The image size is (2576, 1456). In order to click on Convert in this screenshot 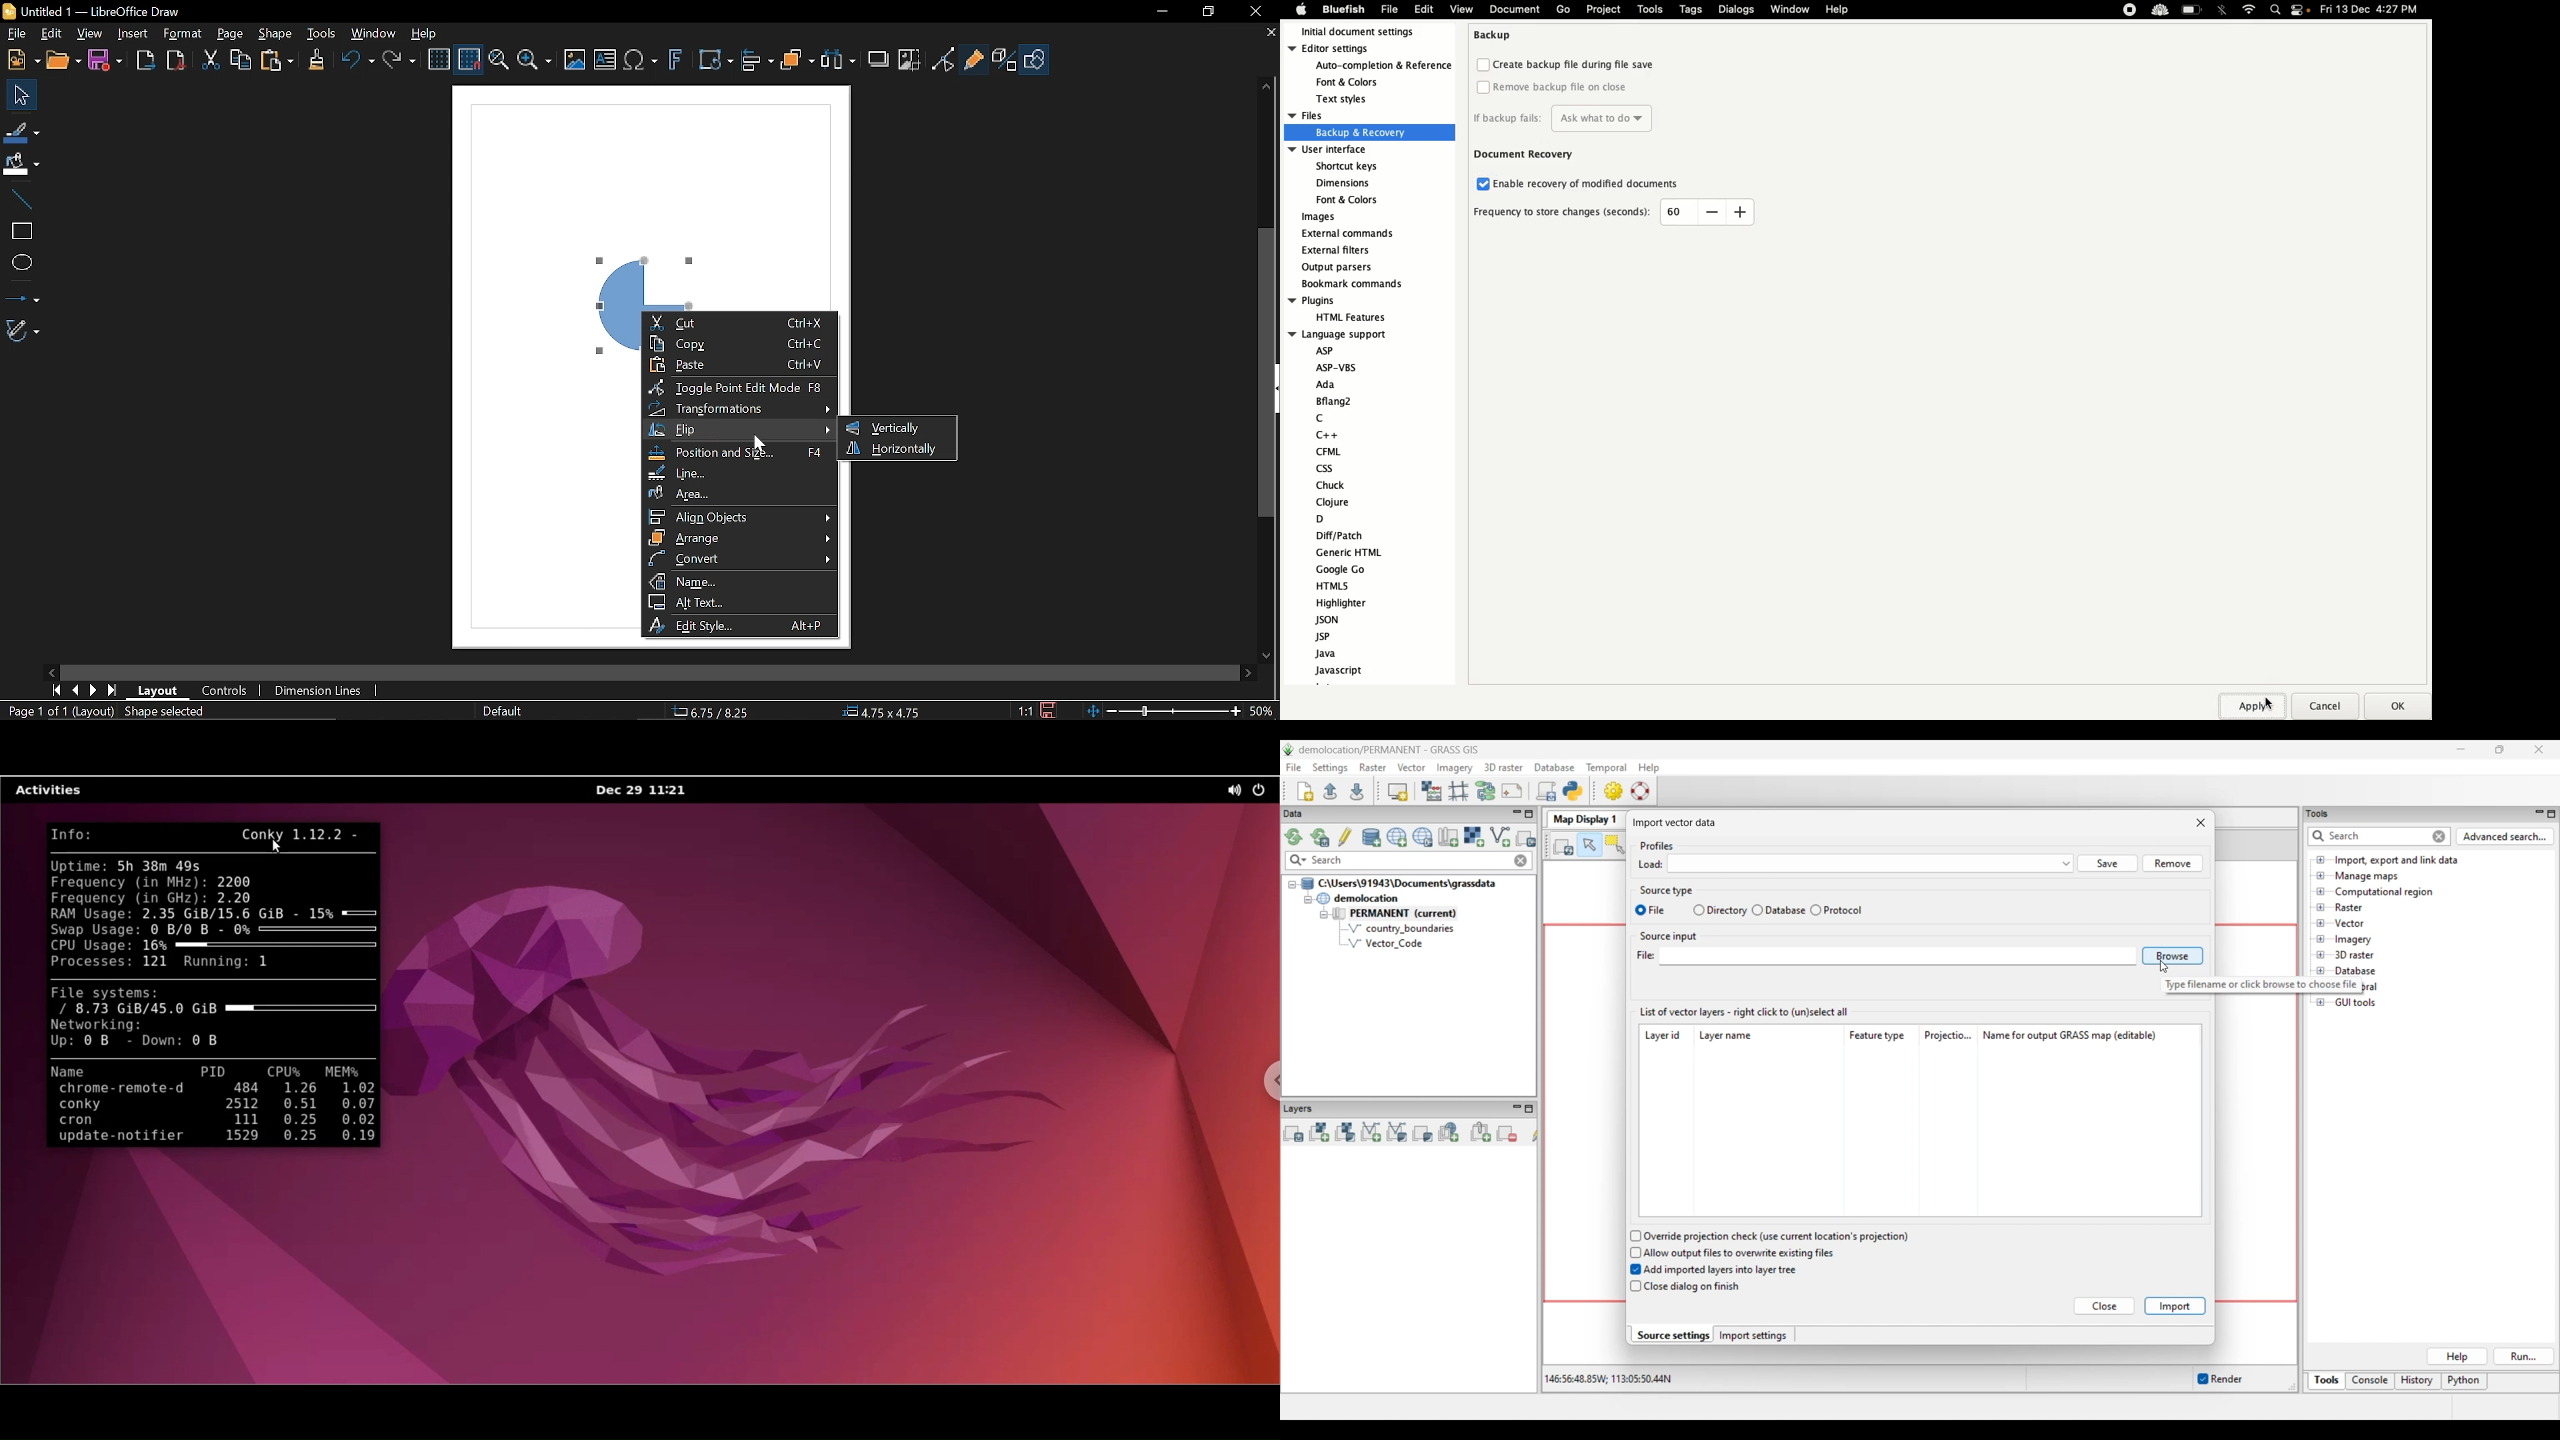, I will do `click(740, 559)`.